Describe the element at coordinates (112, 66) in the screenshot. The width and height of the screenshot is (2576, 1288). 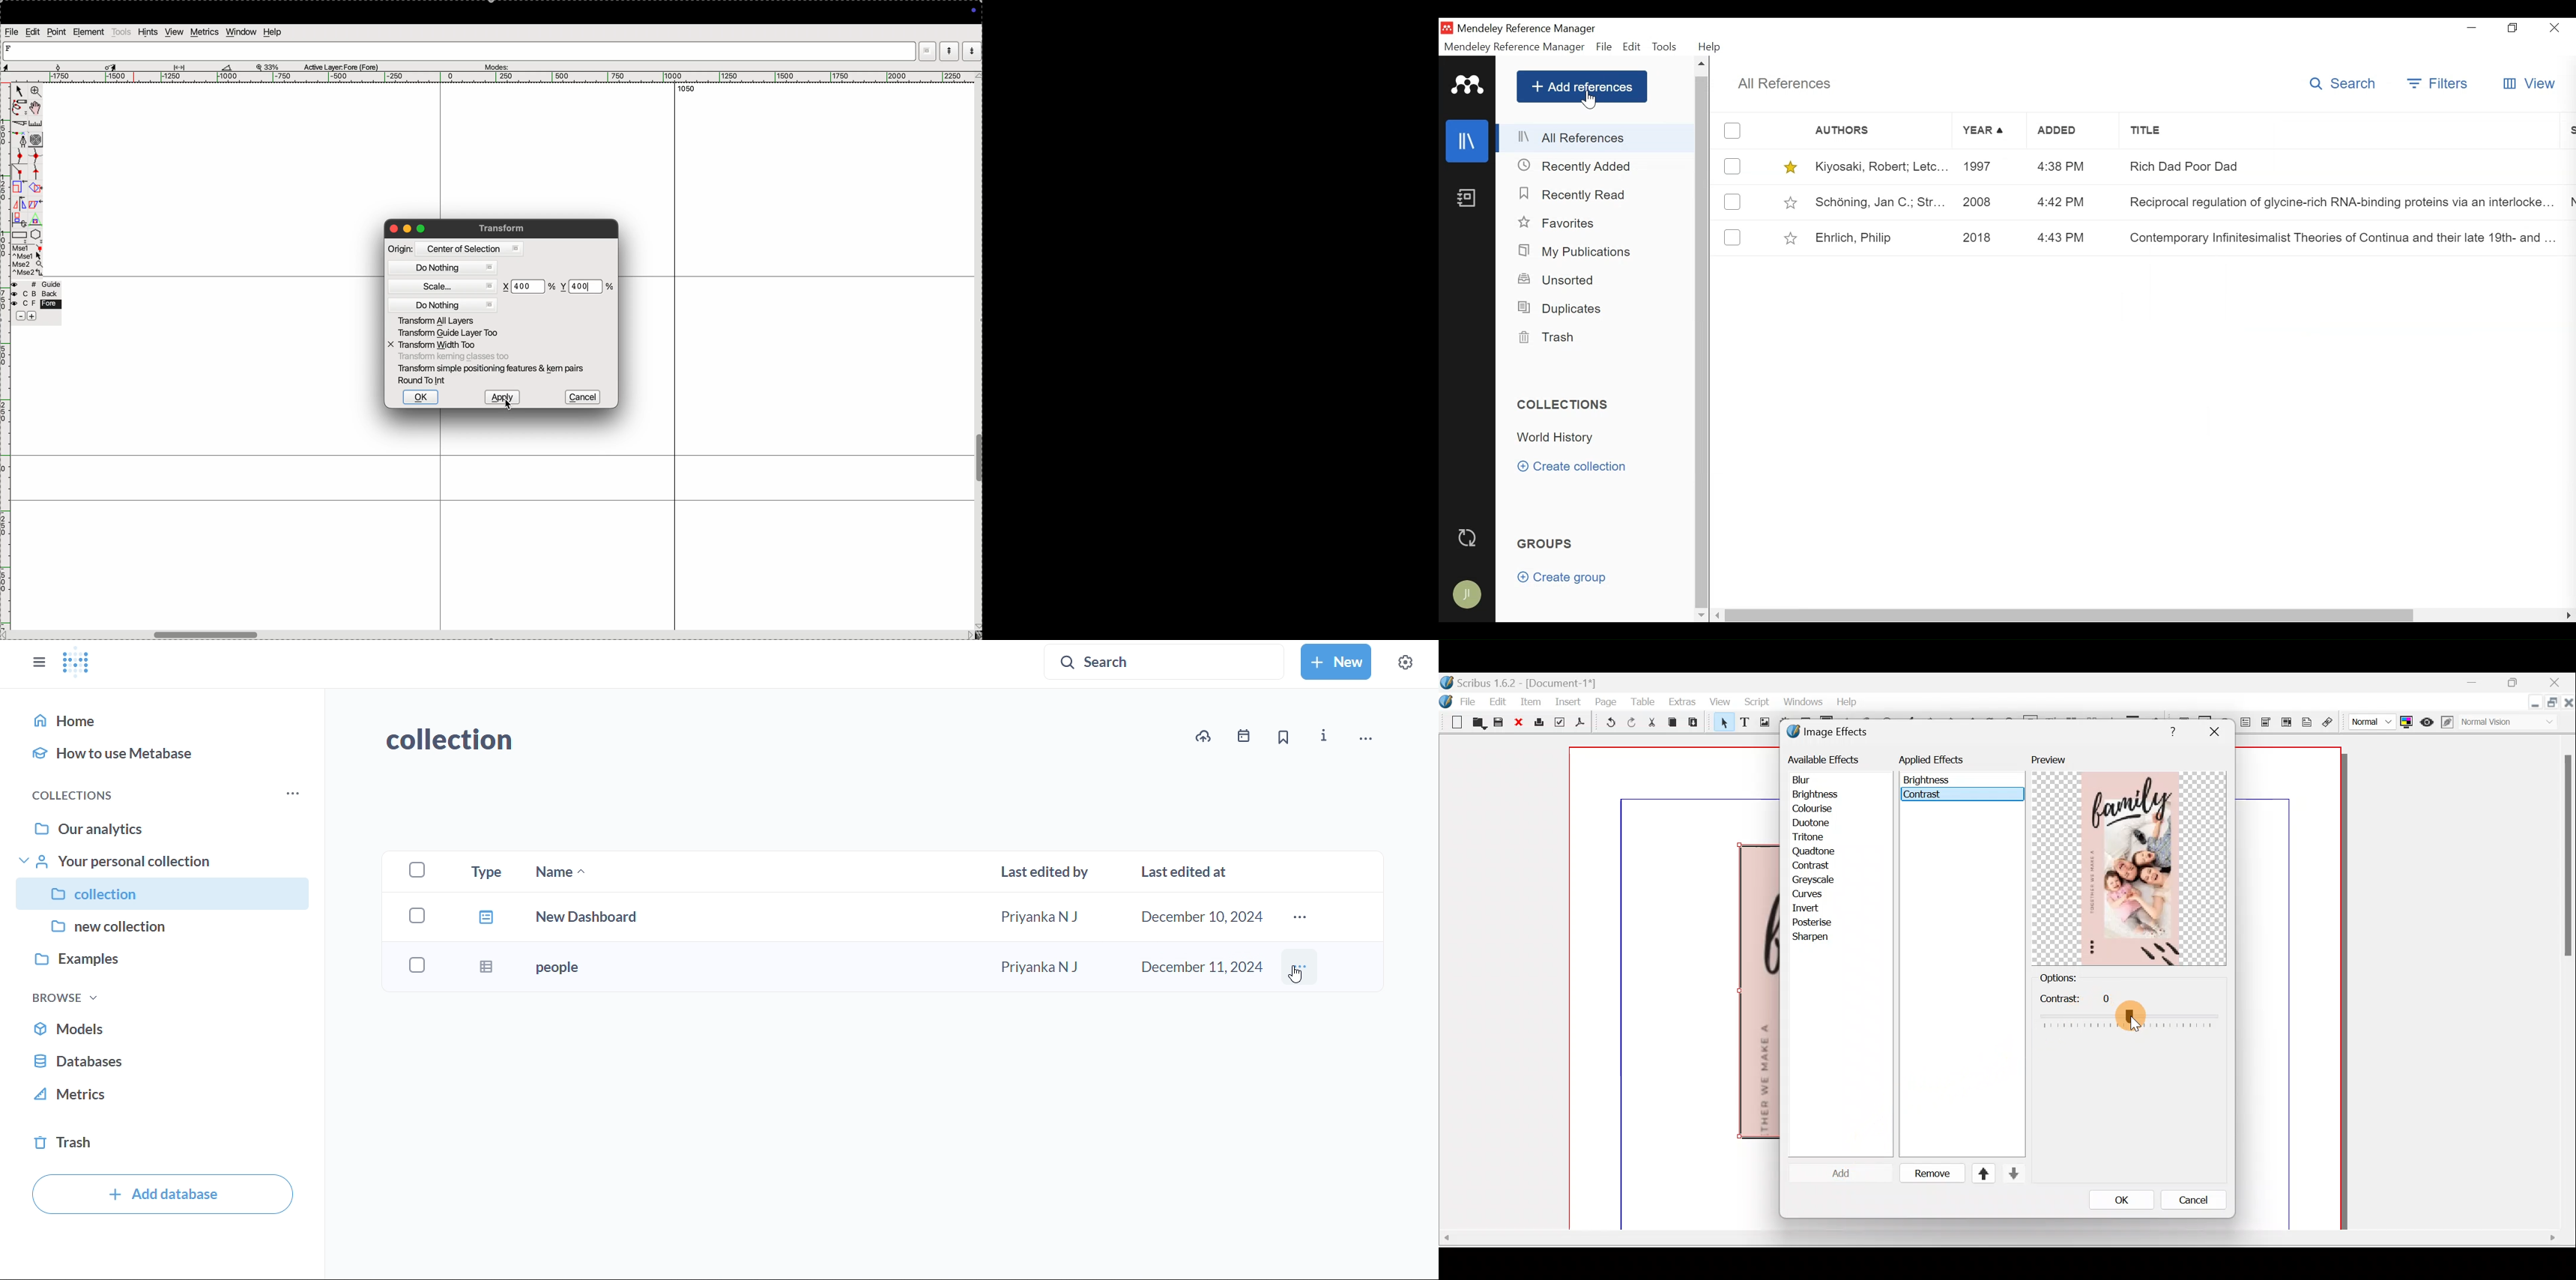
I see `cursor selected` at that location.